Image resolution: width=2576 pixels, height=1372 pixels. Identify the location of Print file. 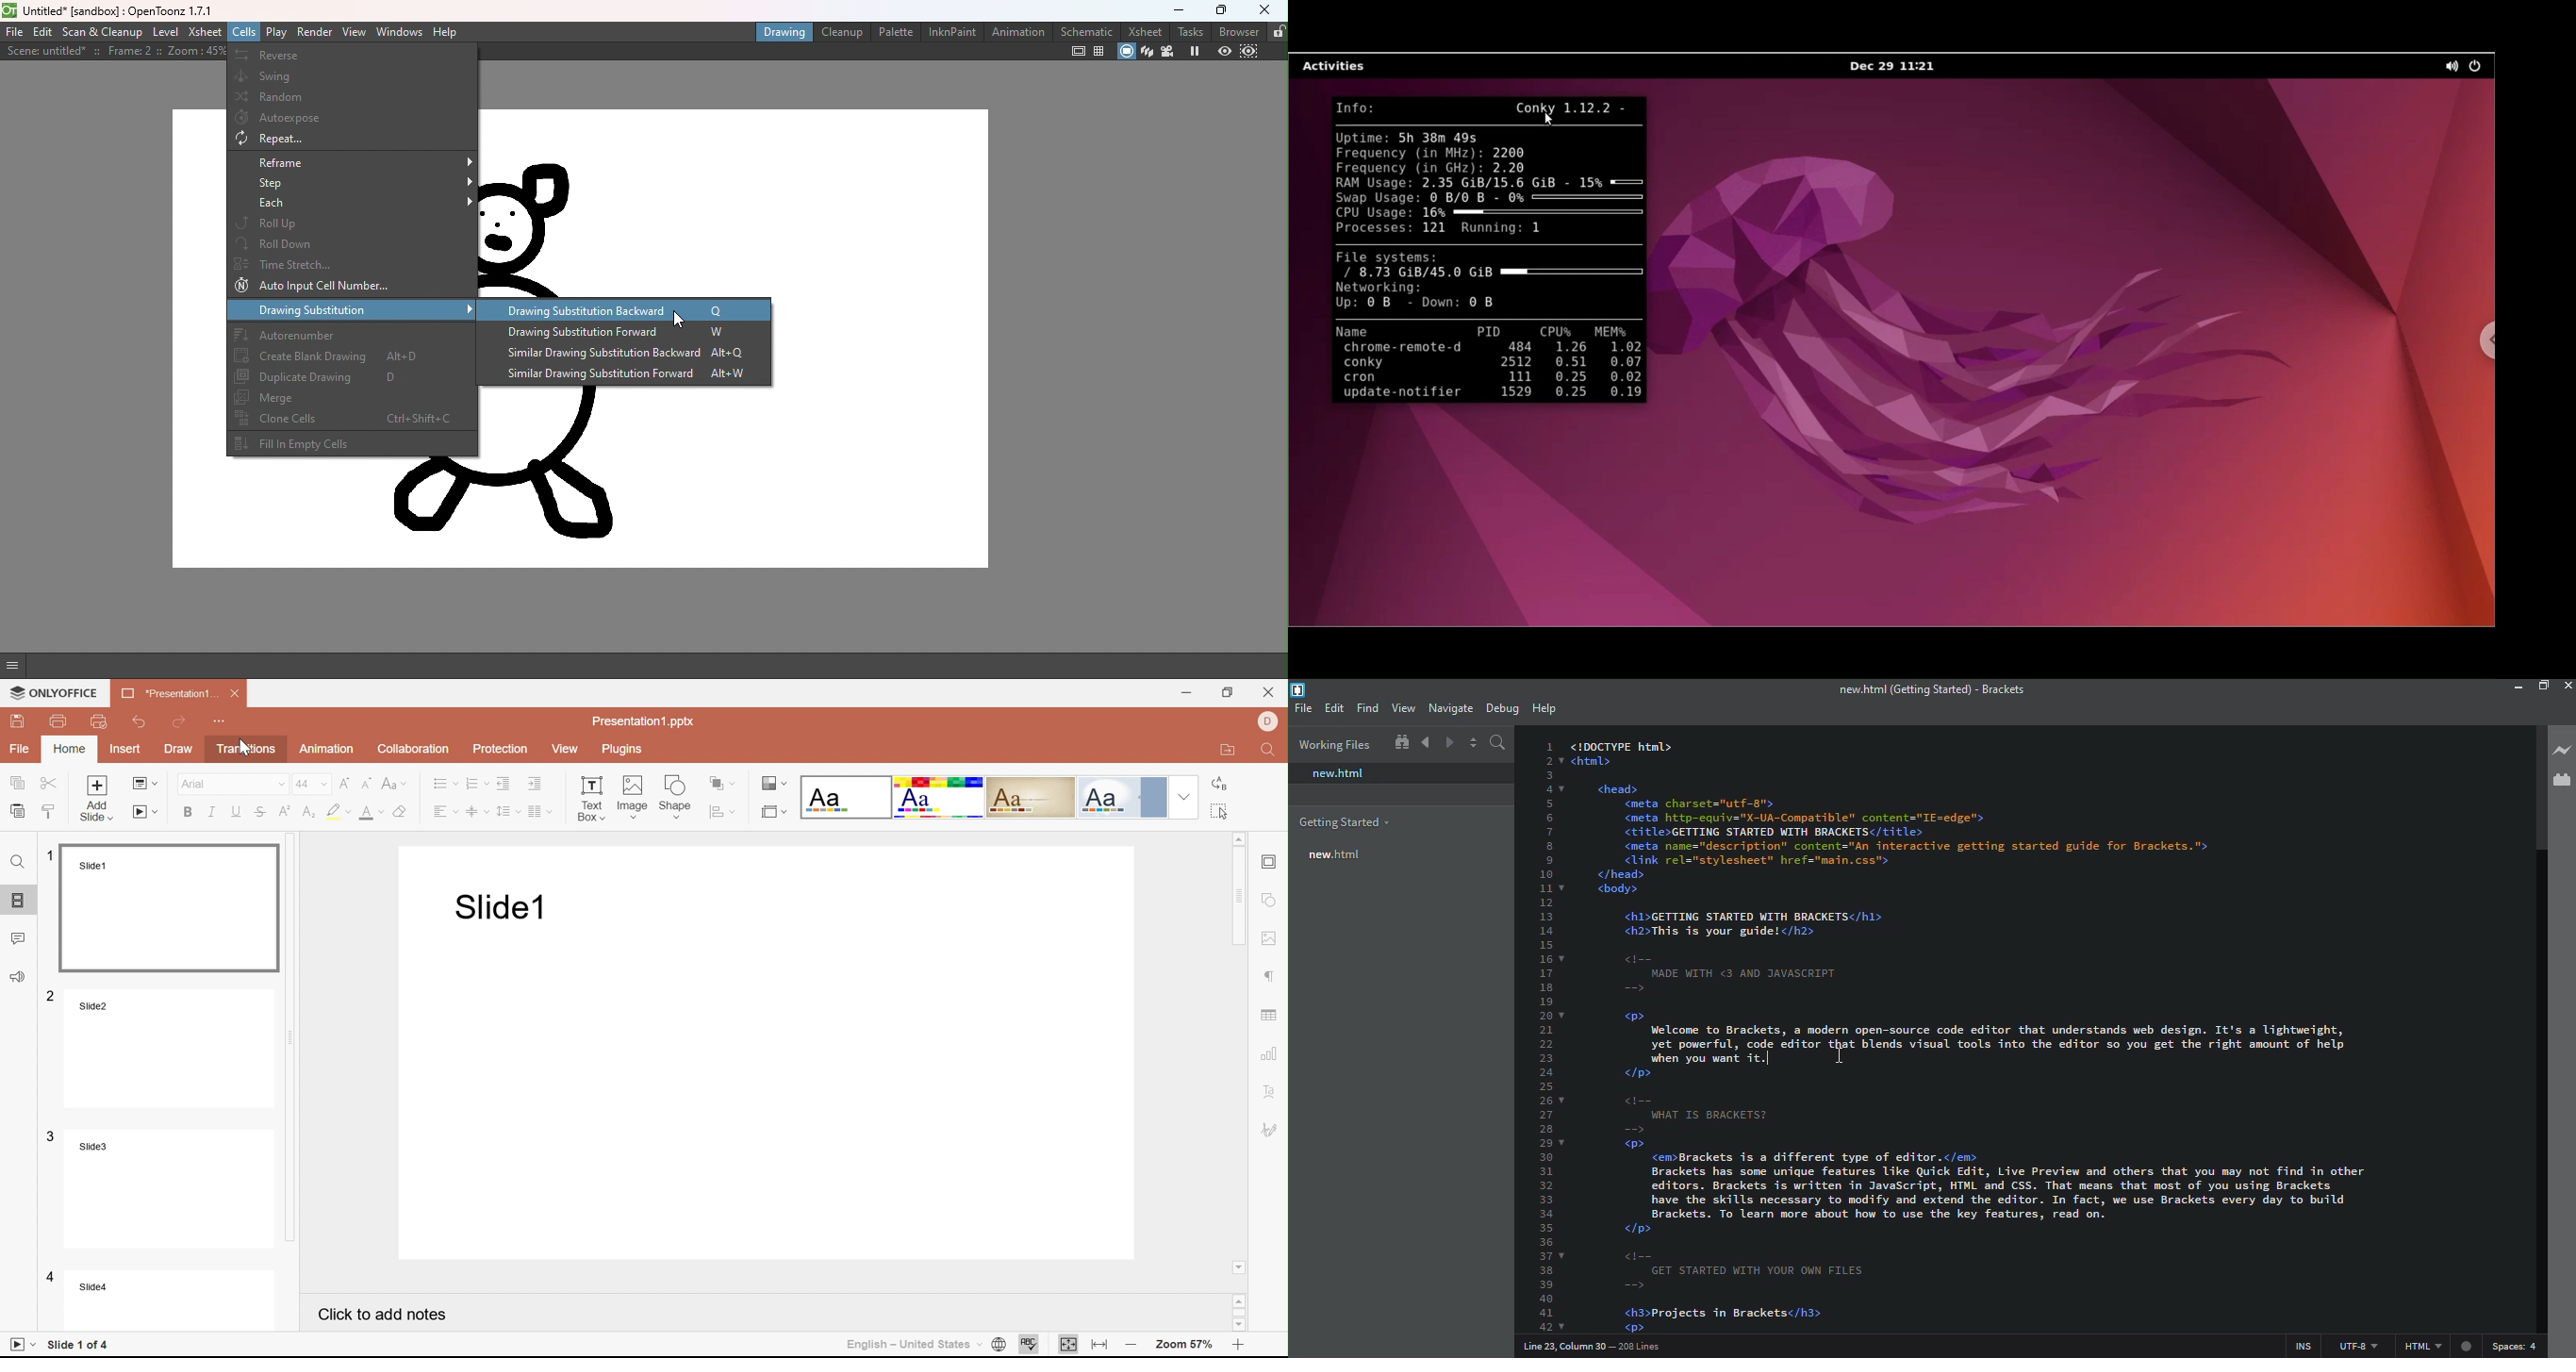
(58, 721).